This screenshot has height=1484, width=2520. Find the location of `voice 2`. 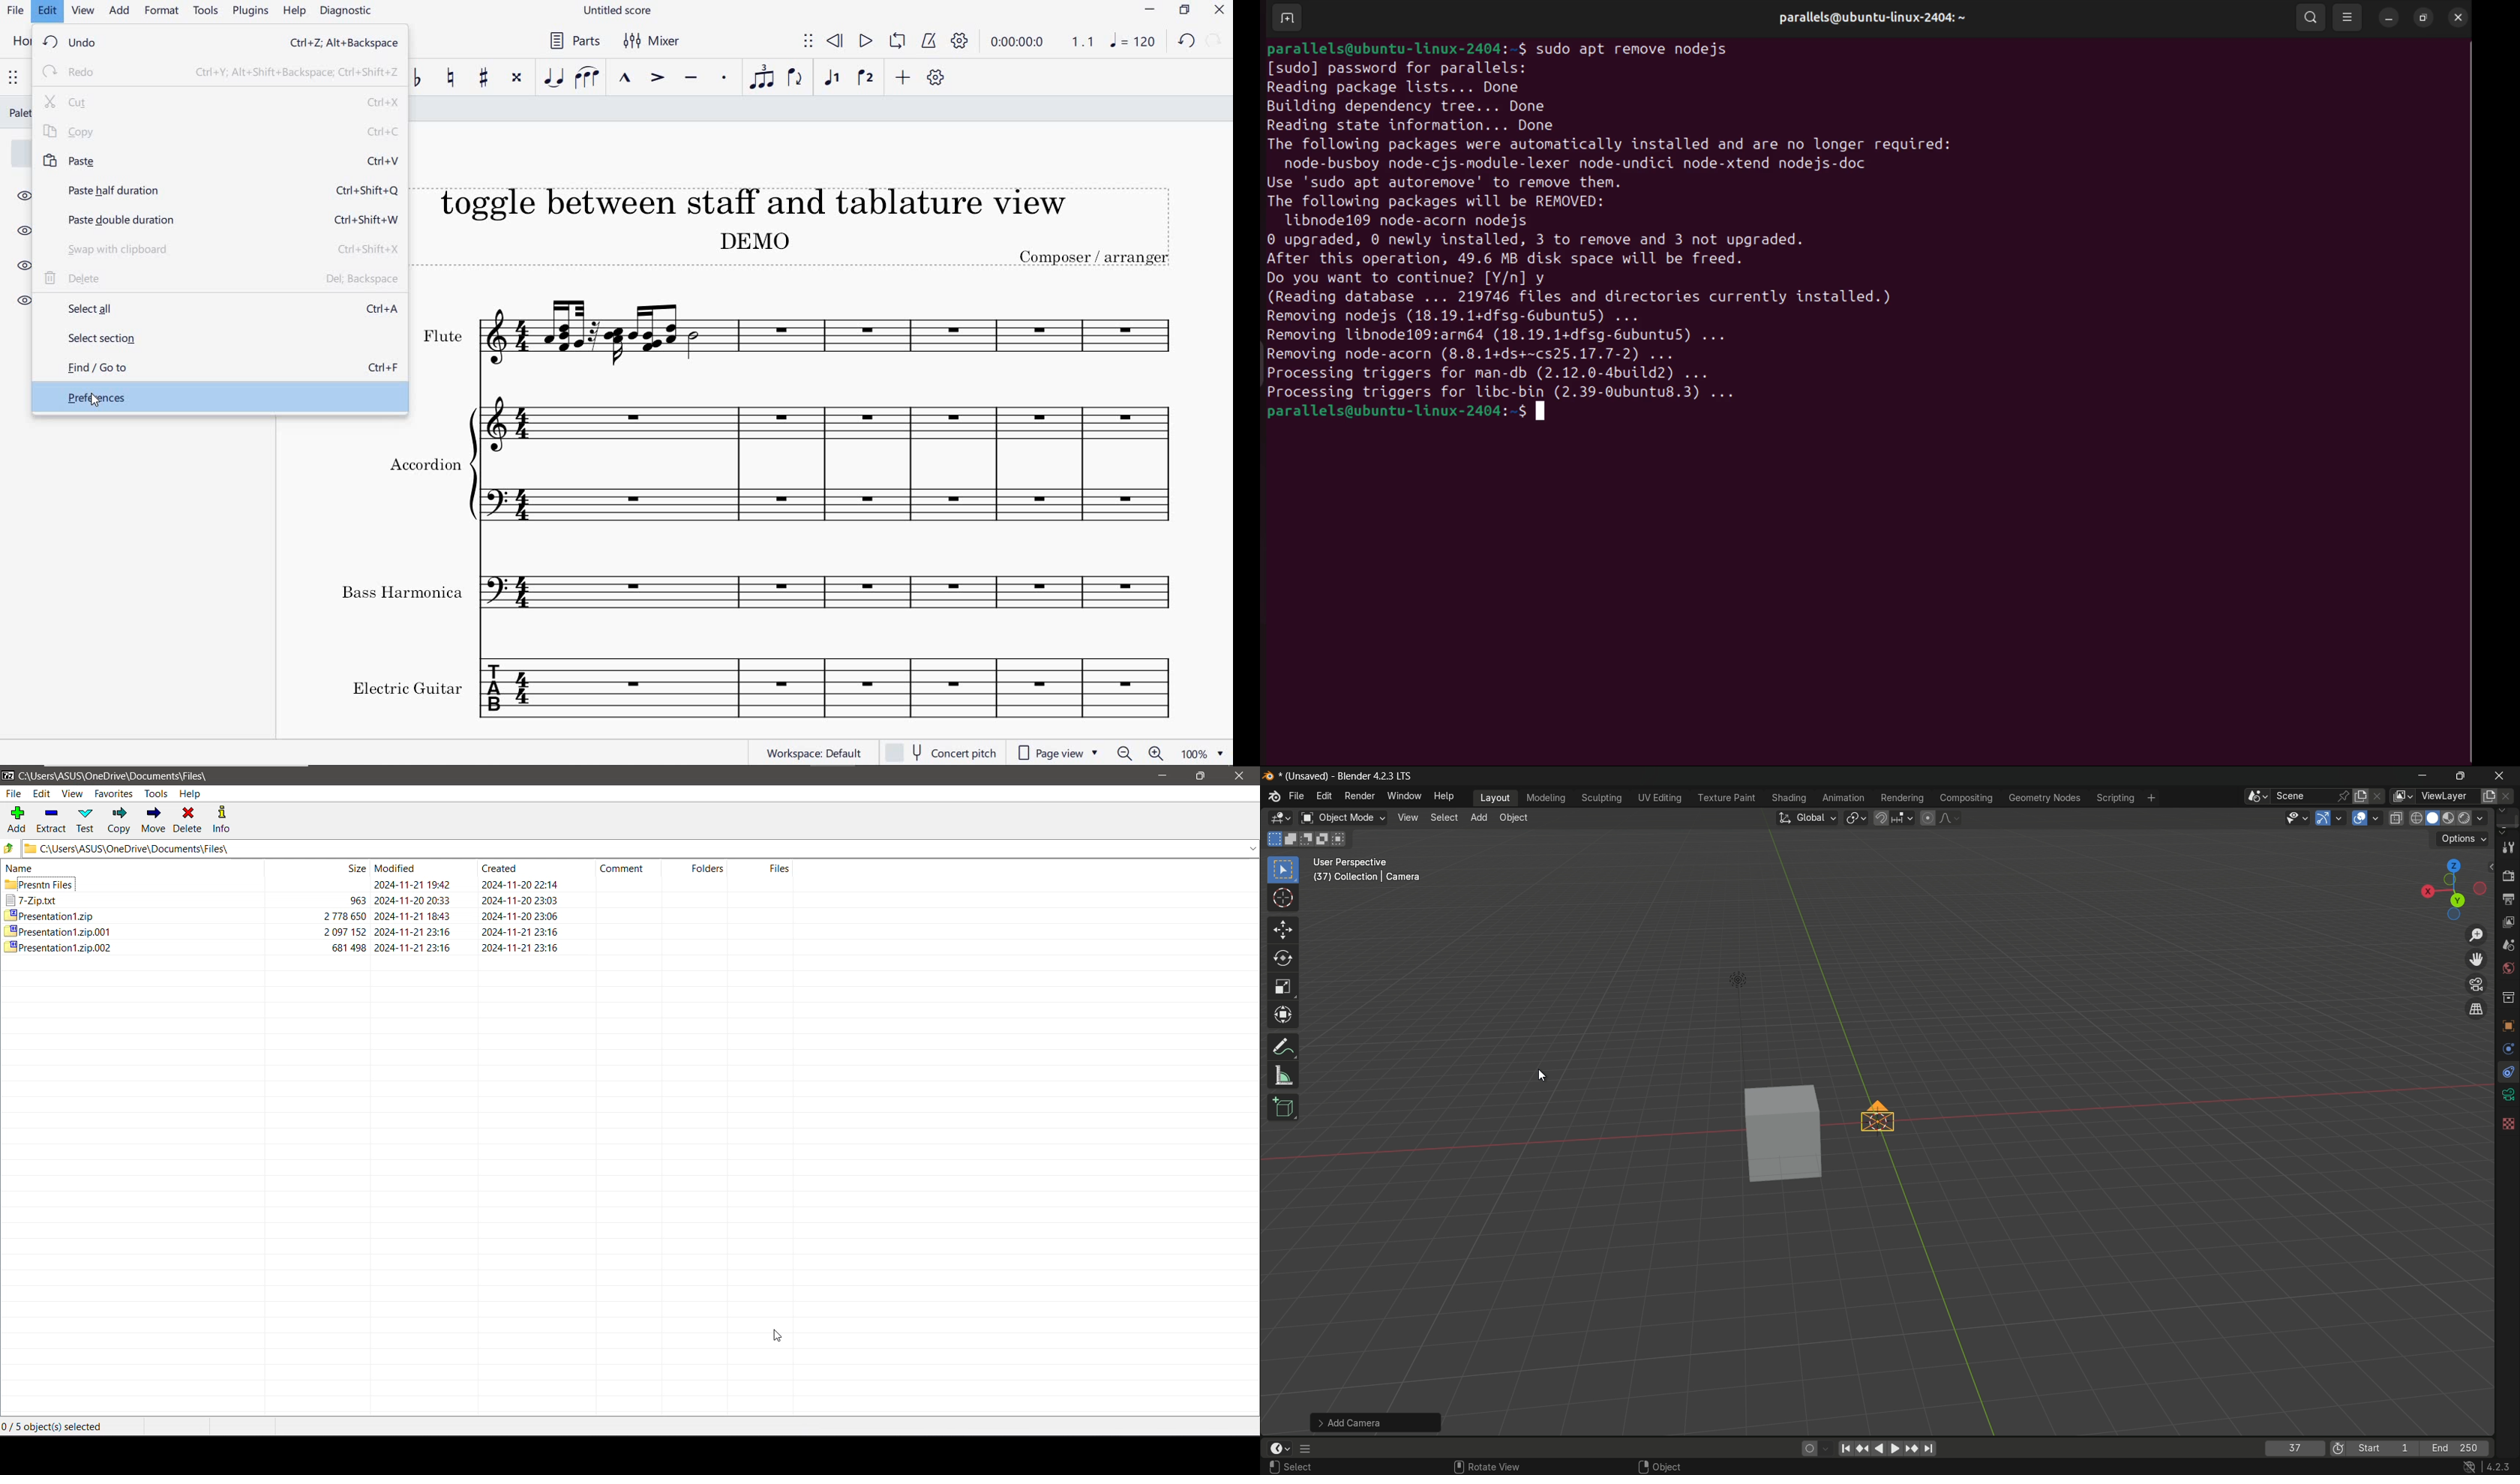

voice 2 is located at coordinates (867, 78).